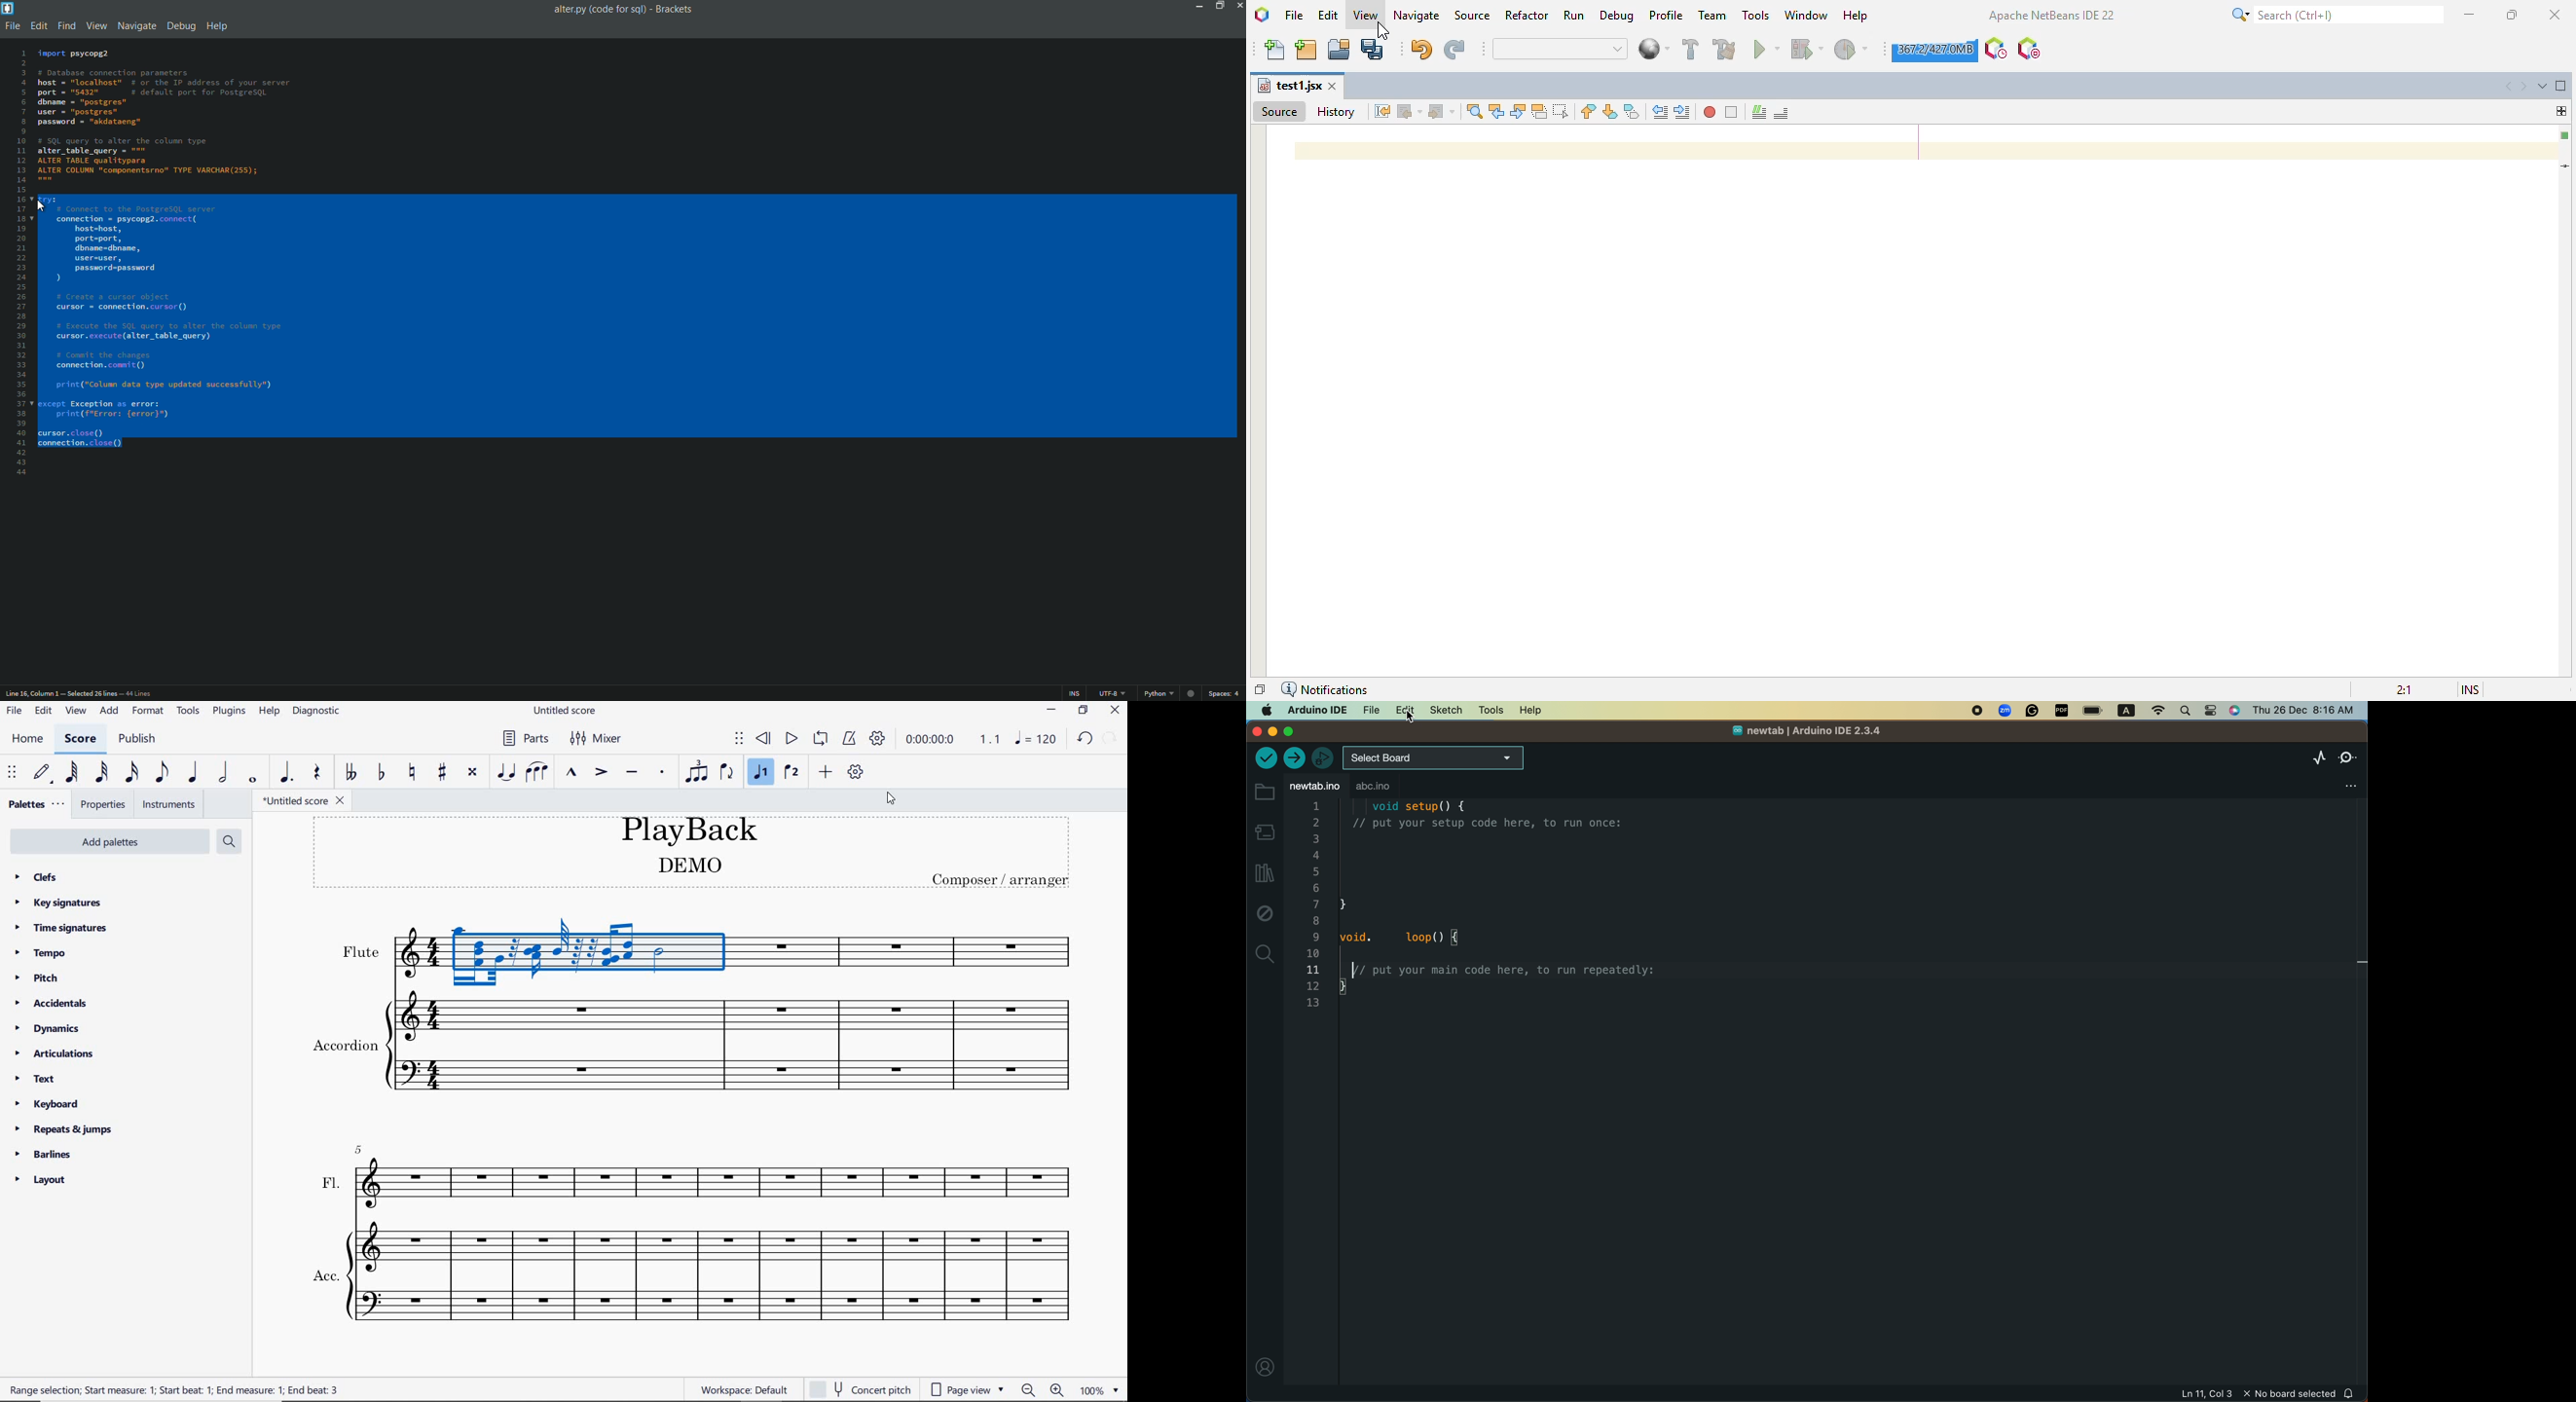  I want to click on barlines, so click(48, 1155).